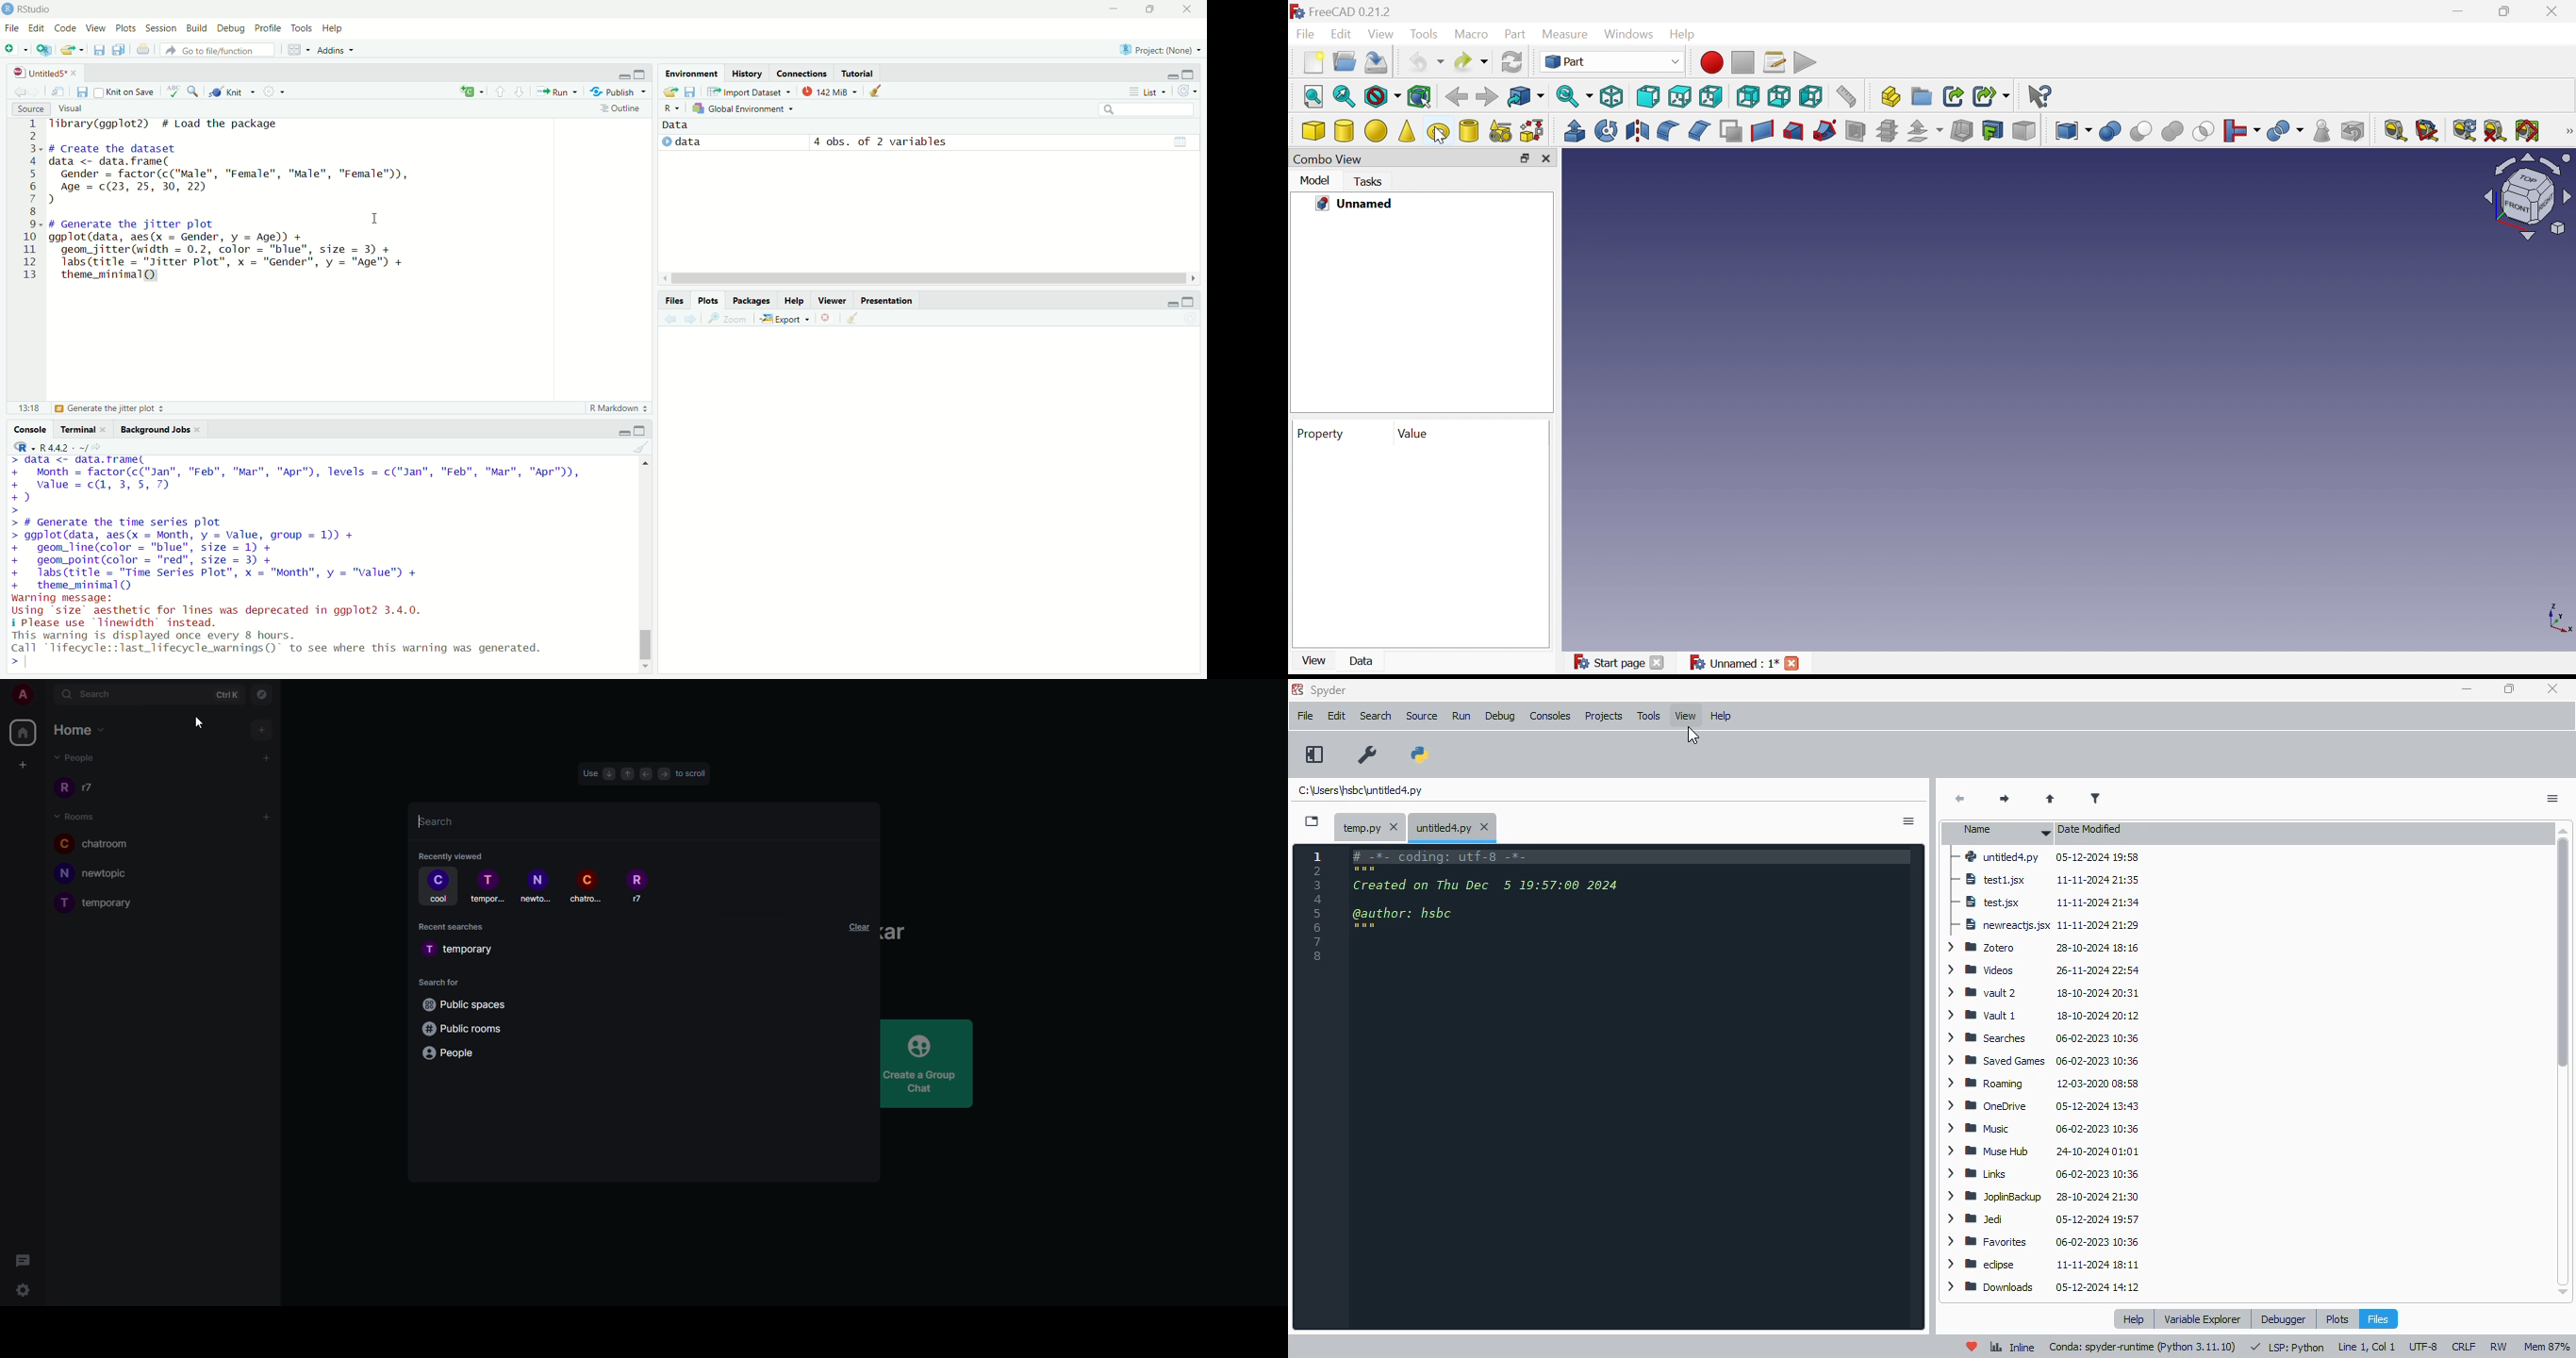  I want to click on projects, so click(1604, 716).